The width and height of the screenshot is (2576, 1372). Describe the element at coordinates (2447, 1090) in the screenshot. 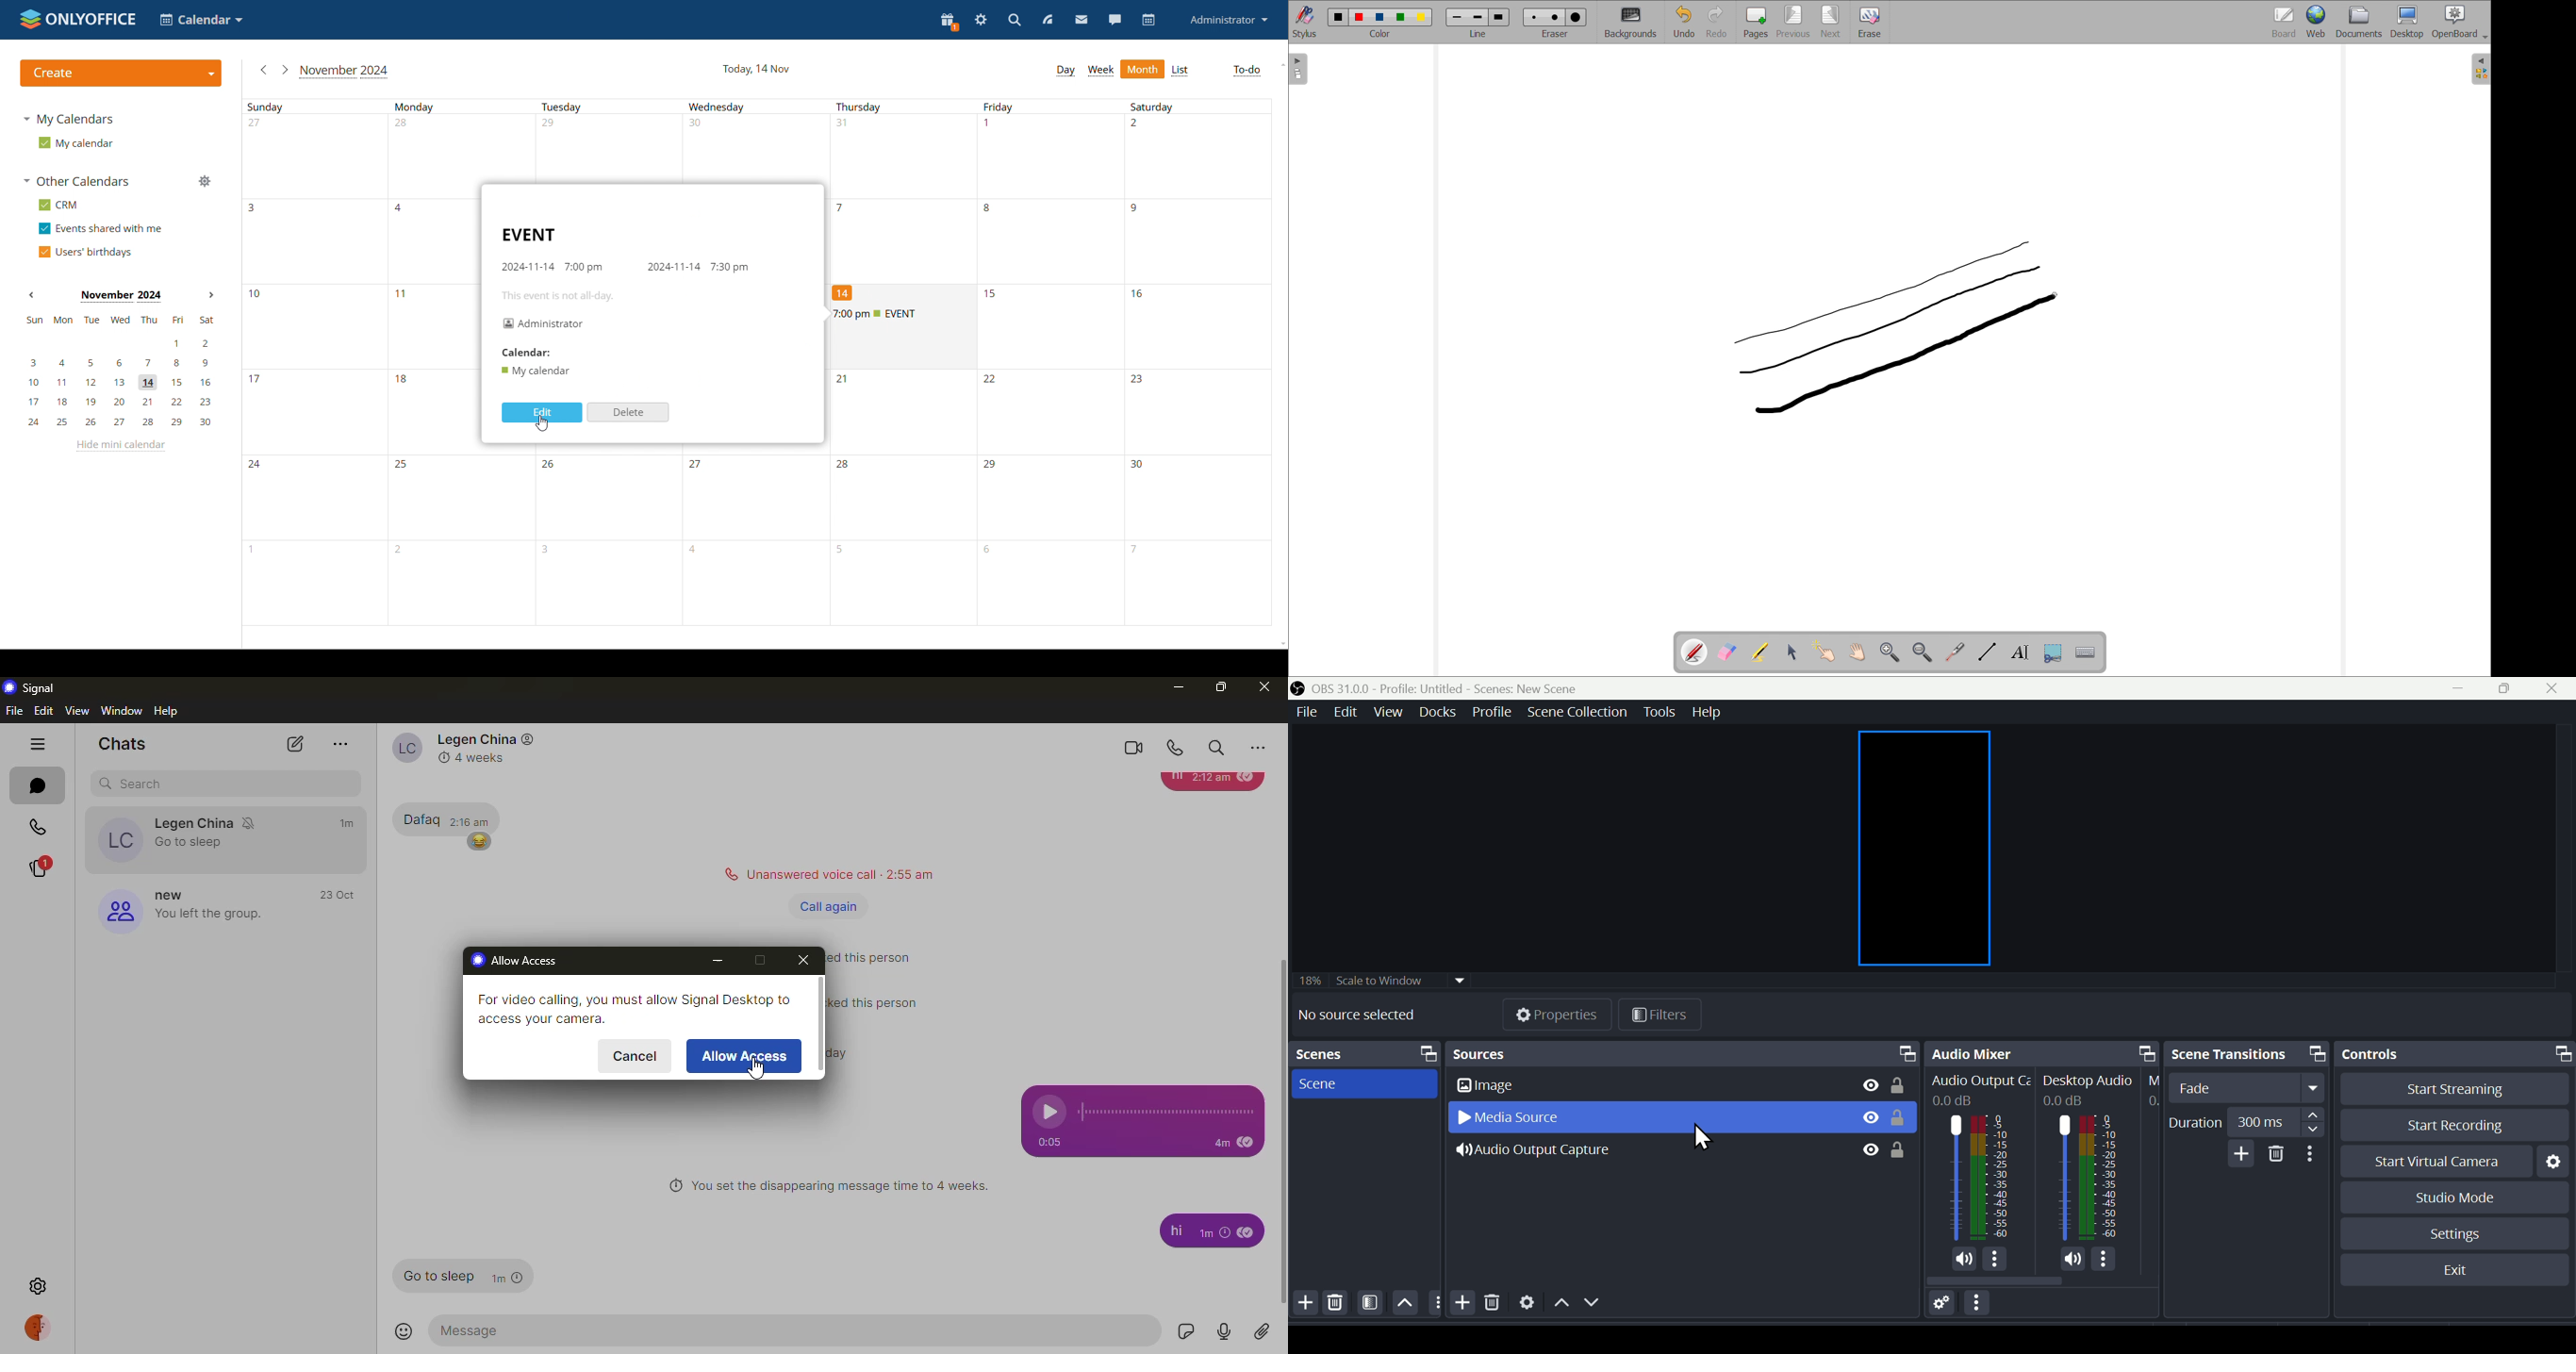

I see `Start streaming` at that location.